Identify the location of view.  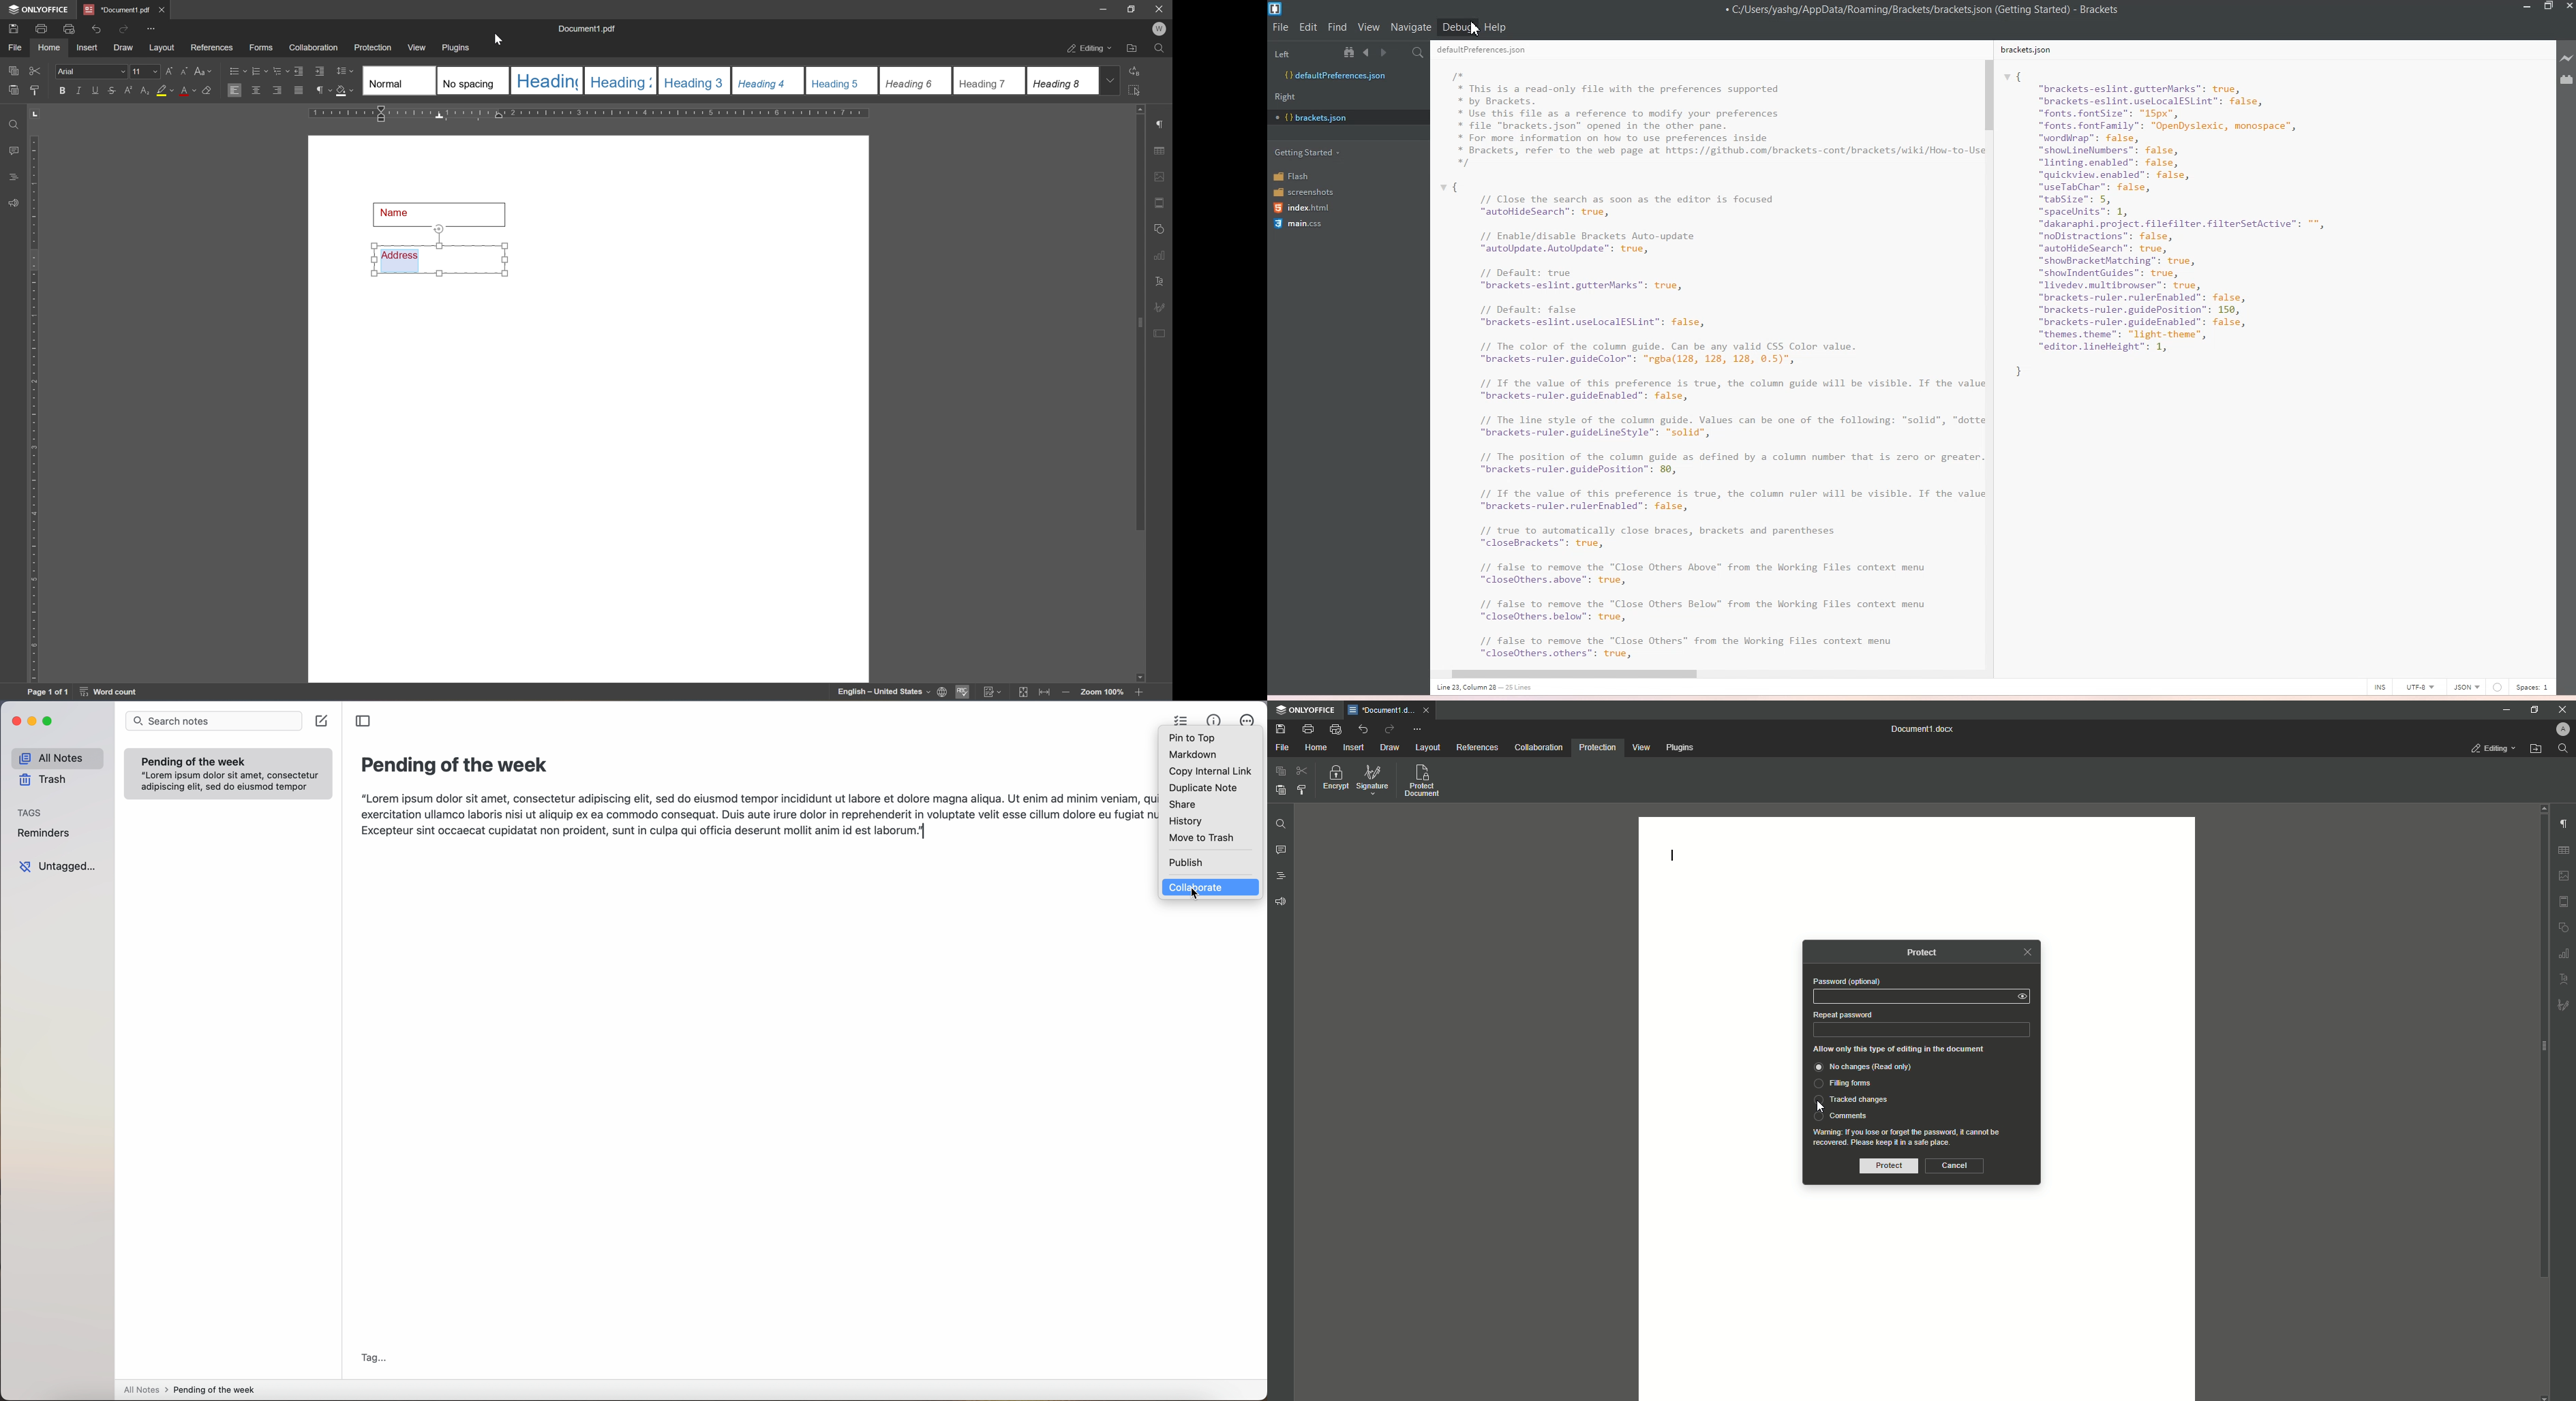
(419, 47).